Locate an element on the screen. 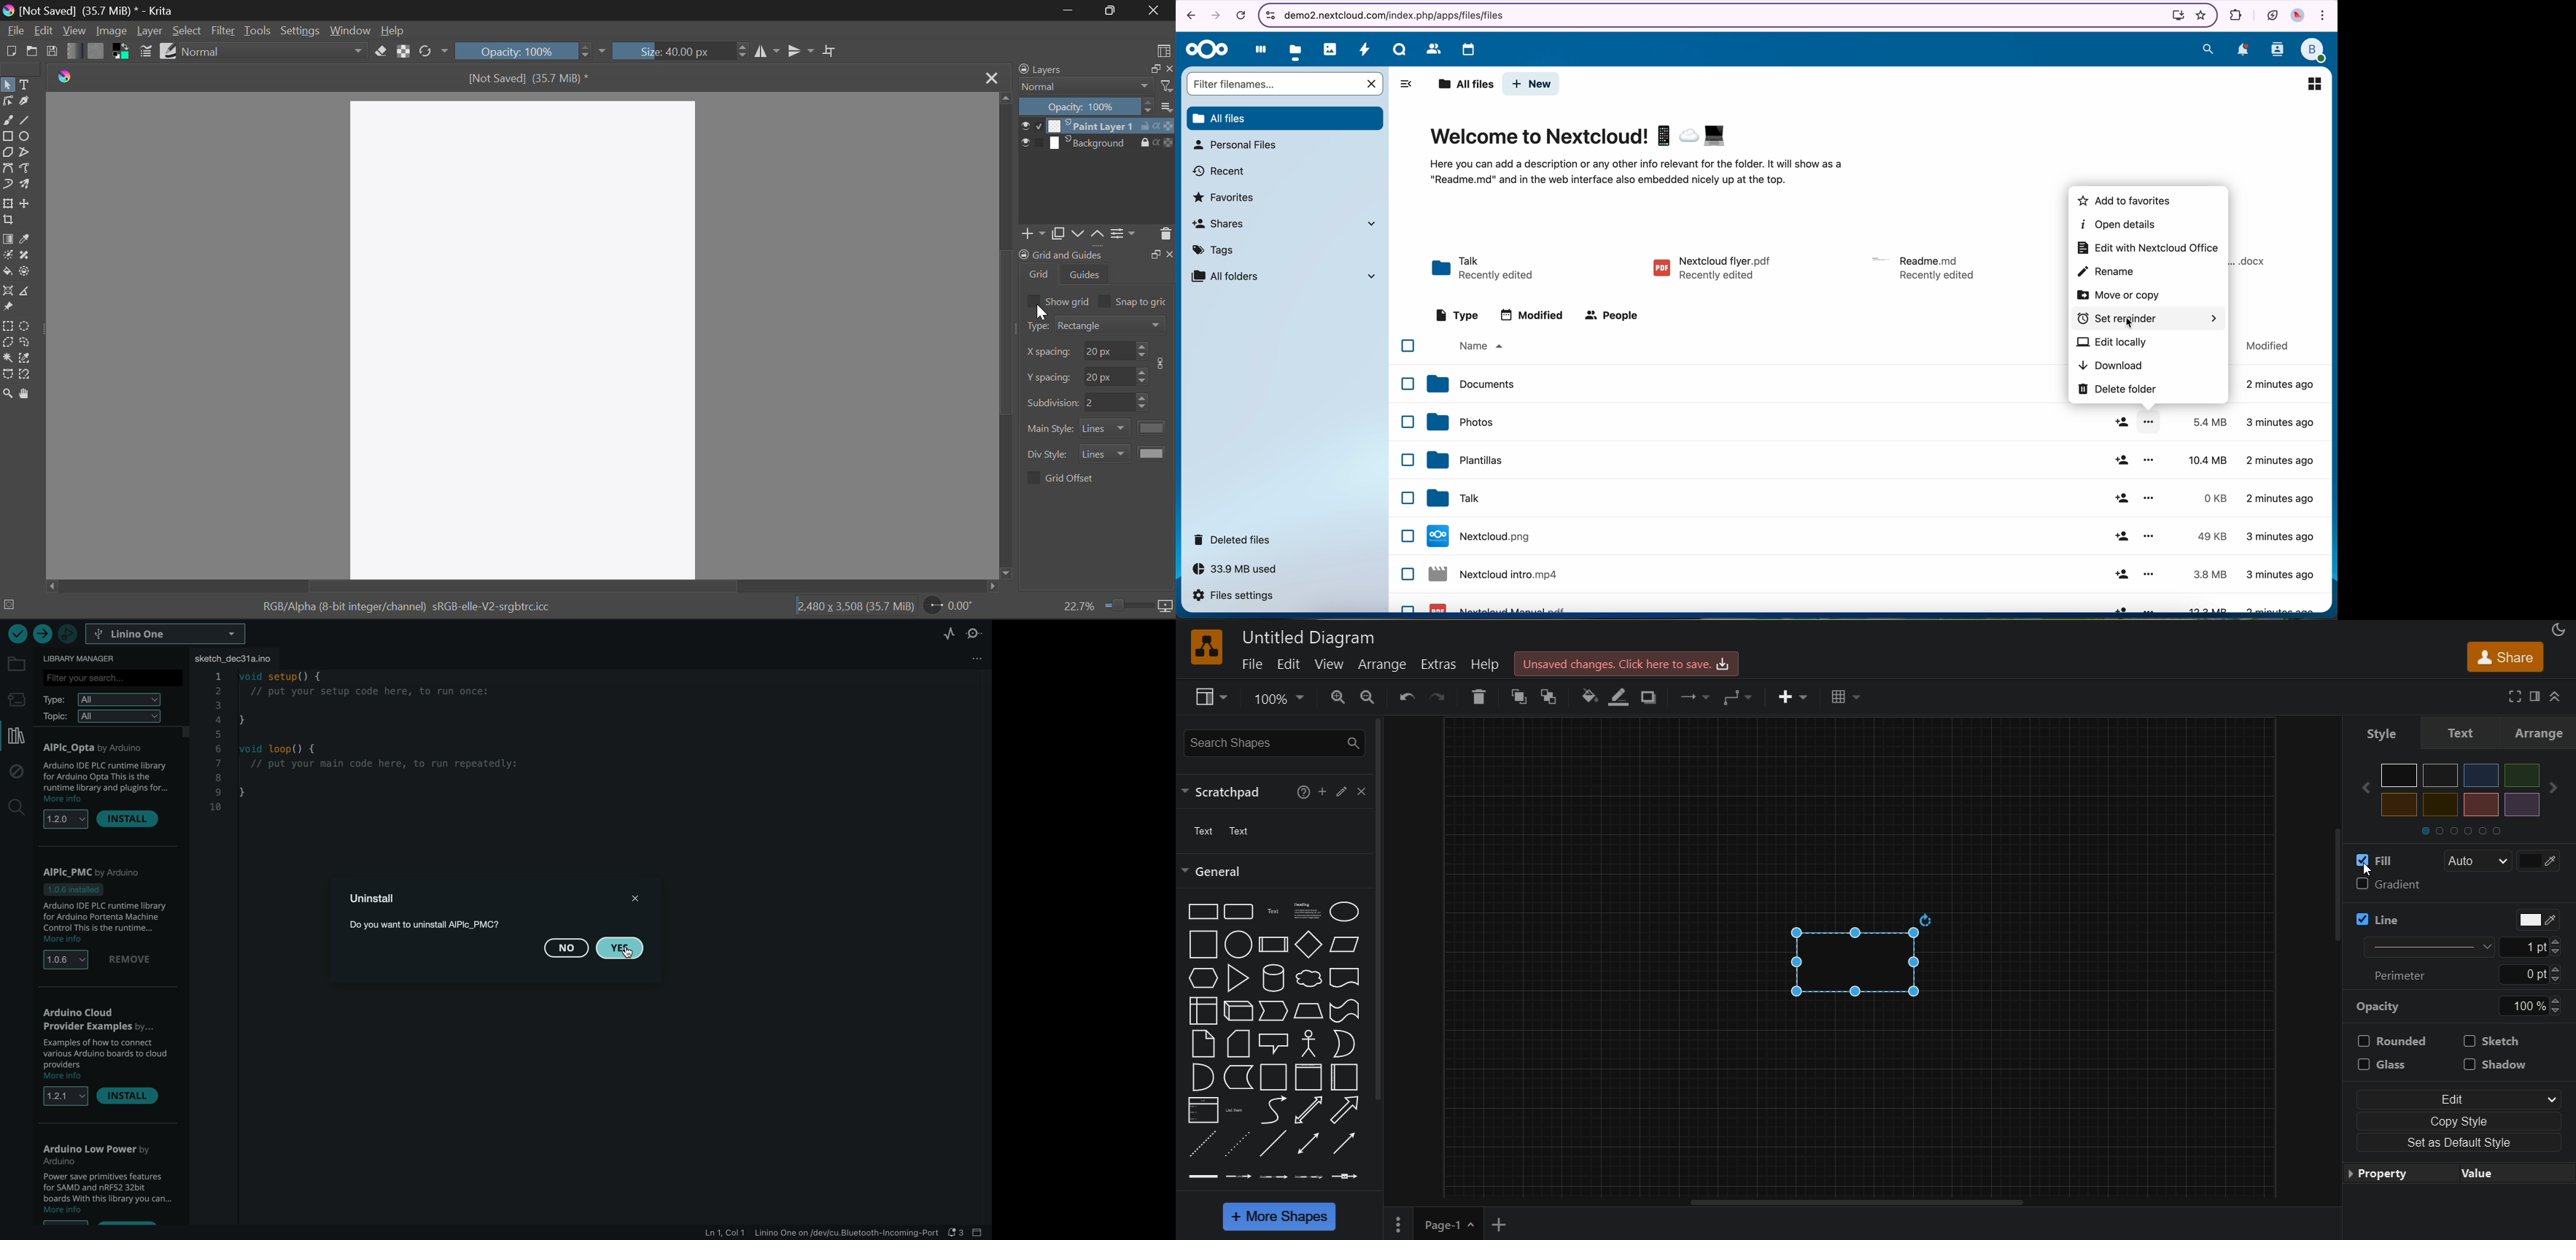 Image resolution: width=2576 pixels, height=1260 pixels. perimeter is located at coordinates (2402, 977).